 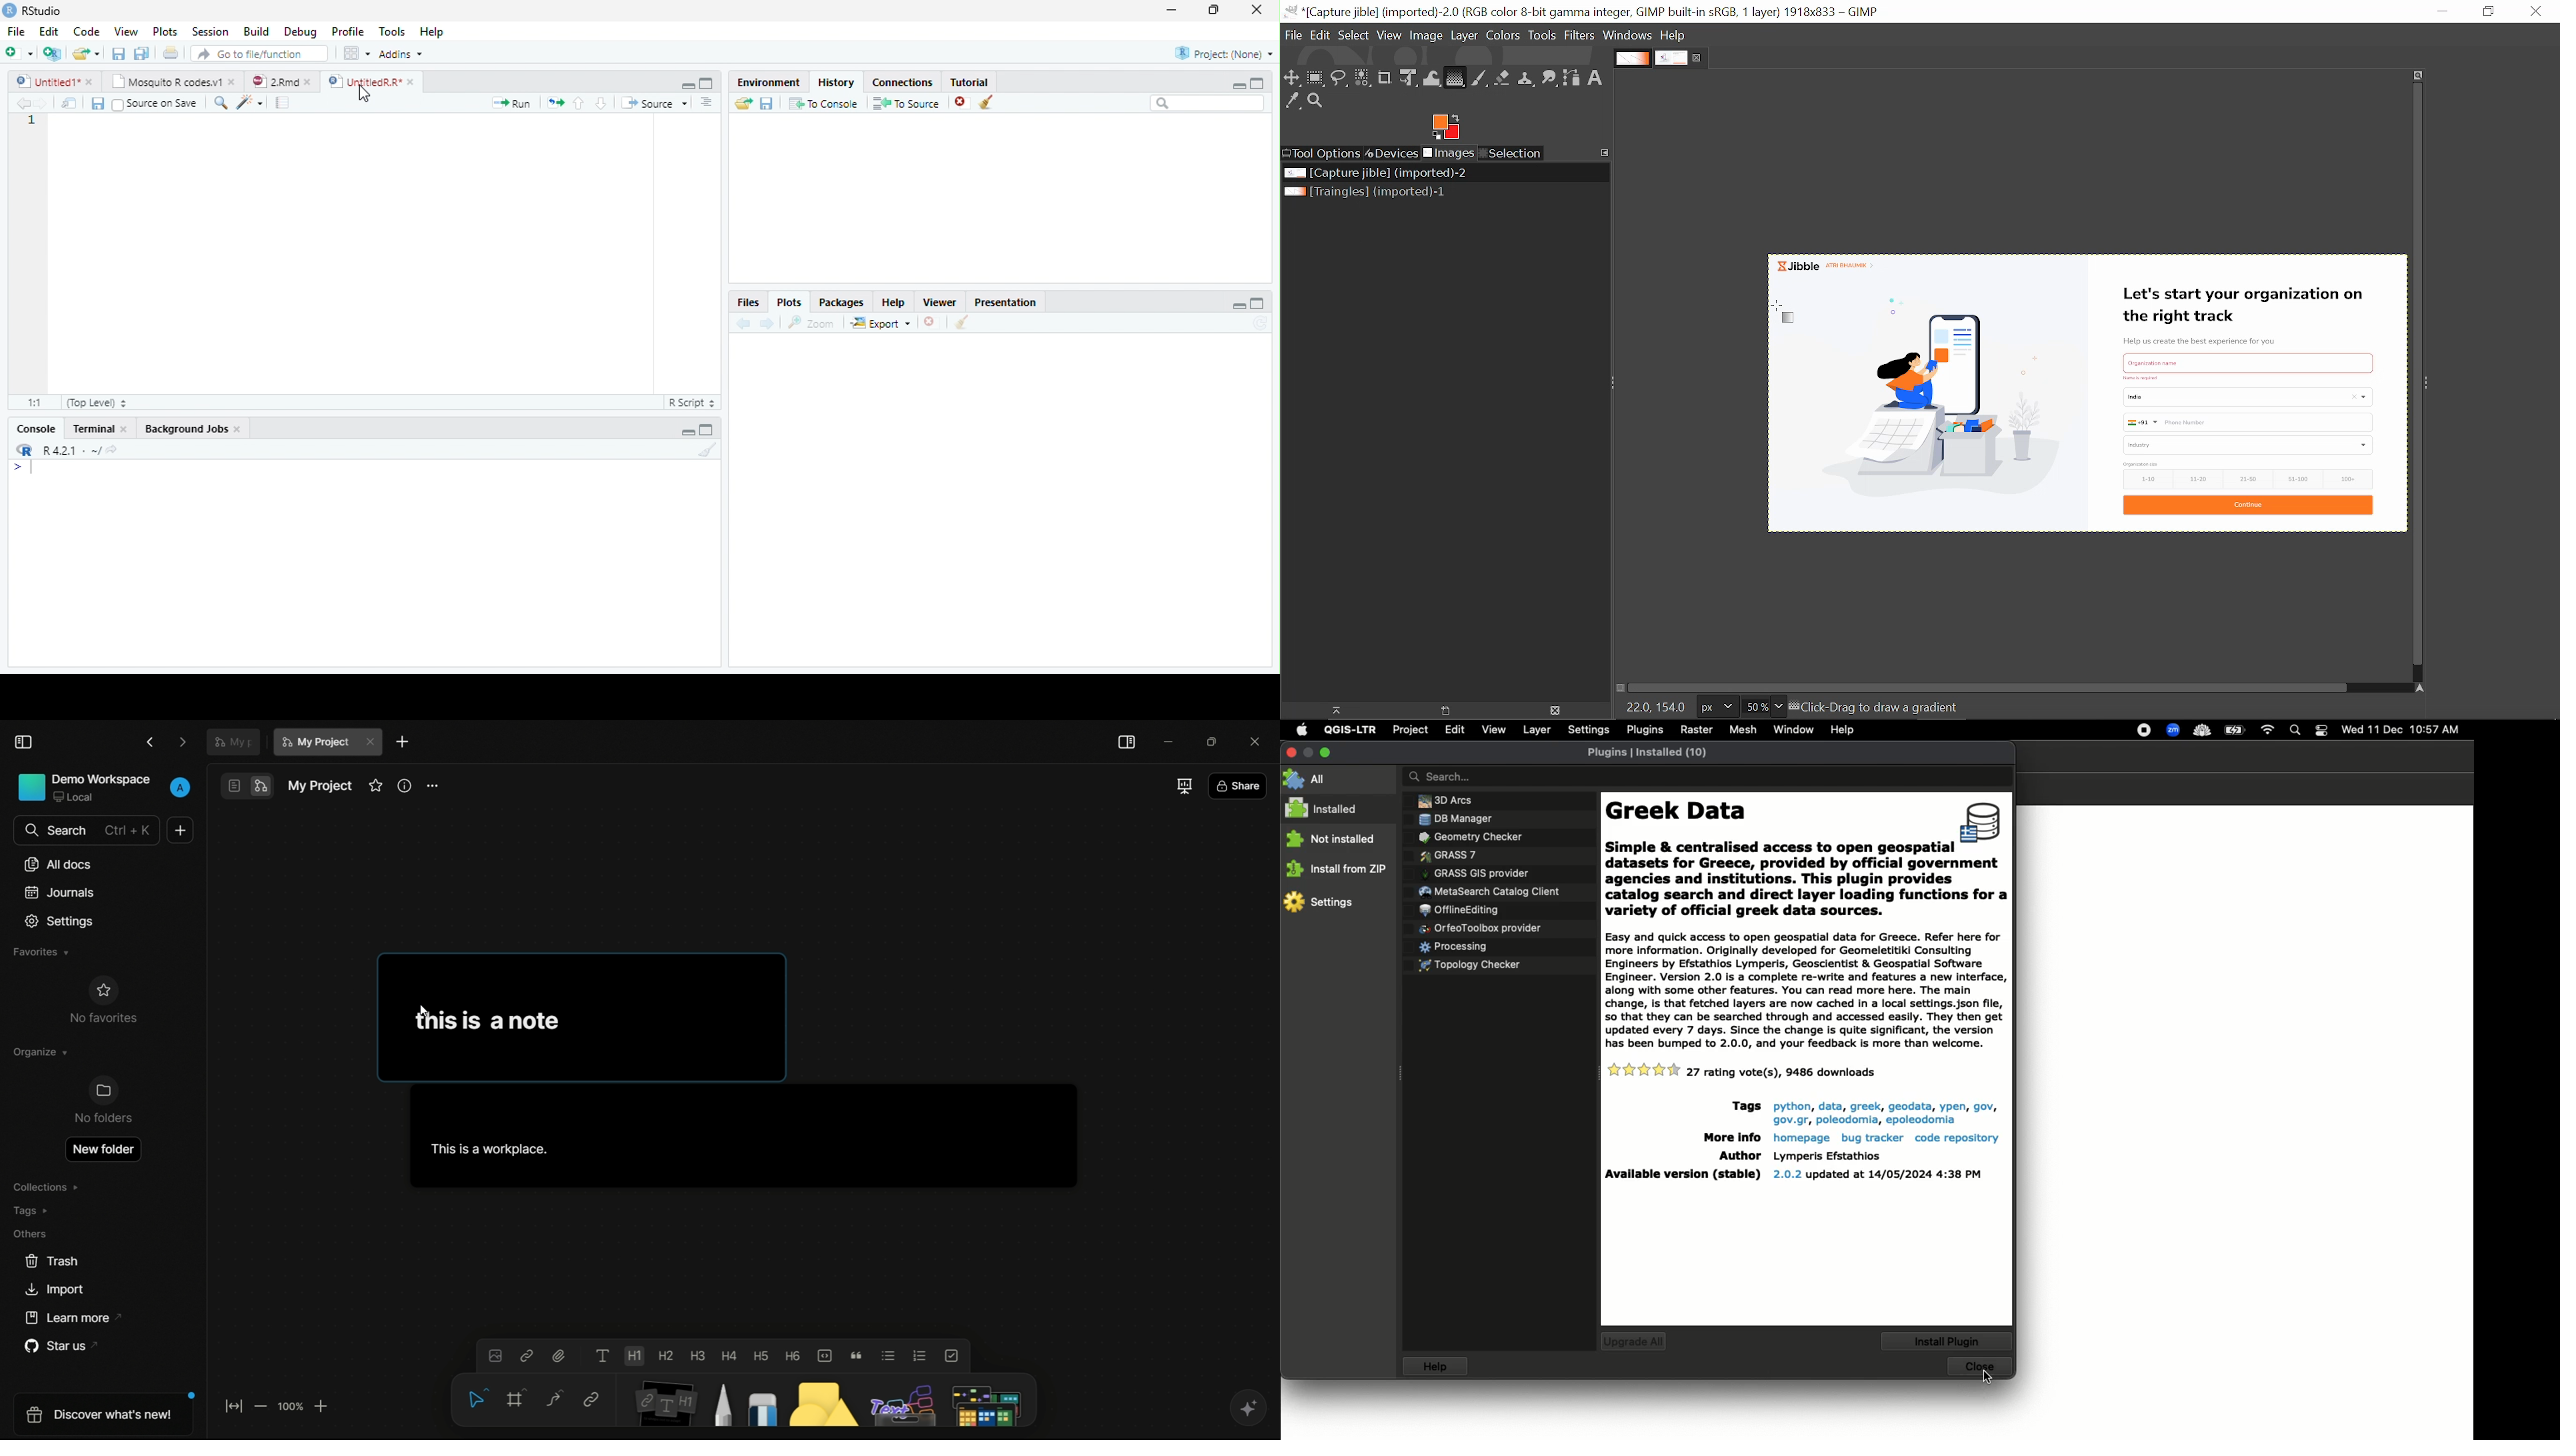 I want to click on Current window, so click(x=1582, y=11).